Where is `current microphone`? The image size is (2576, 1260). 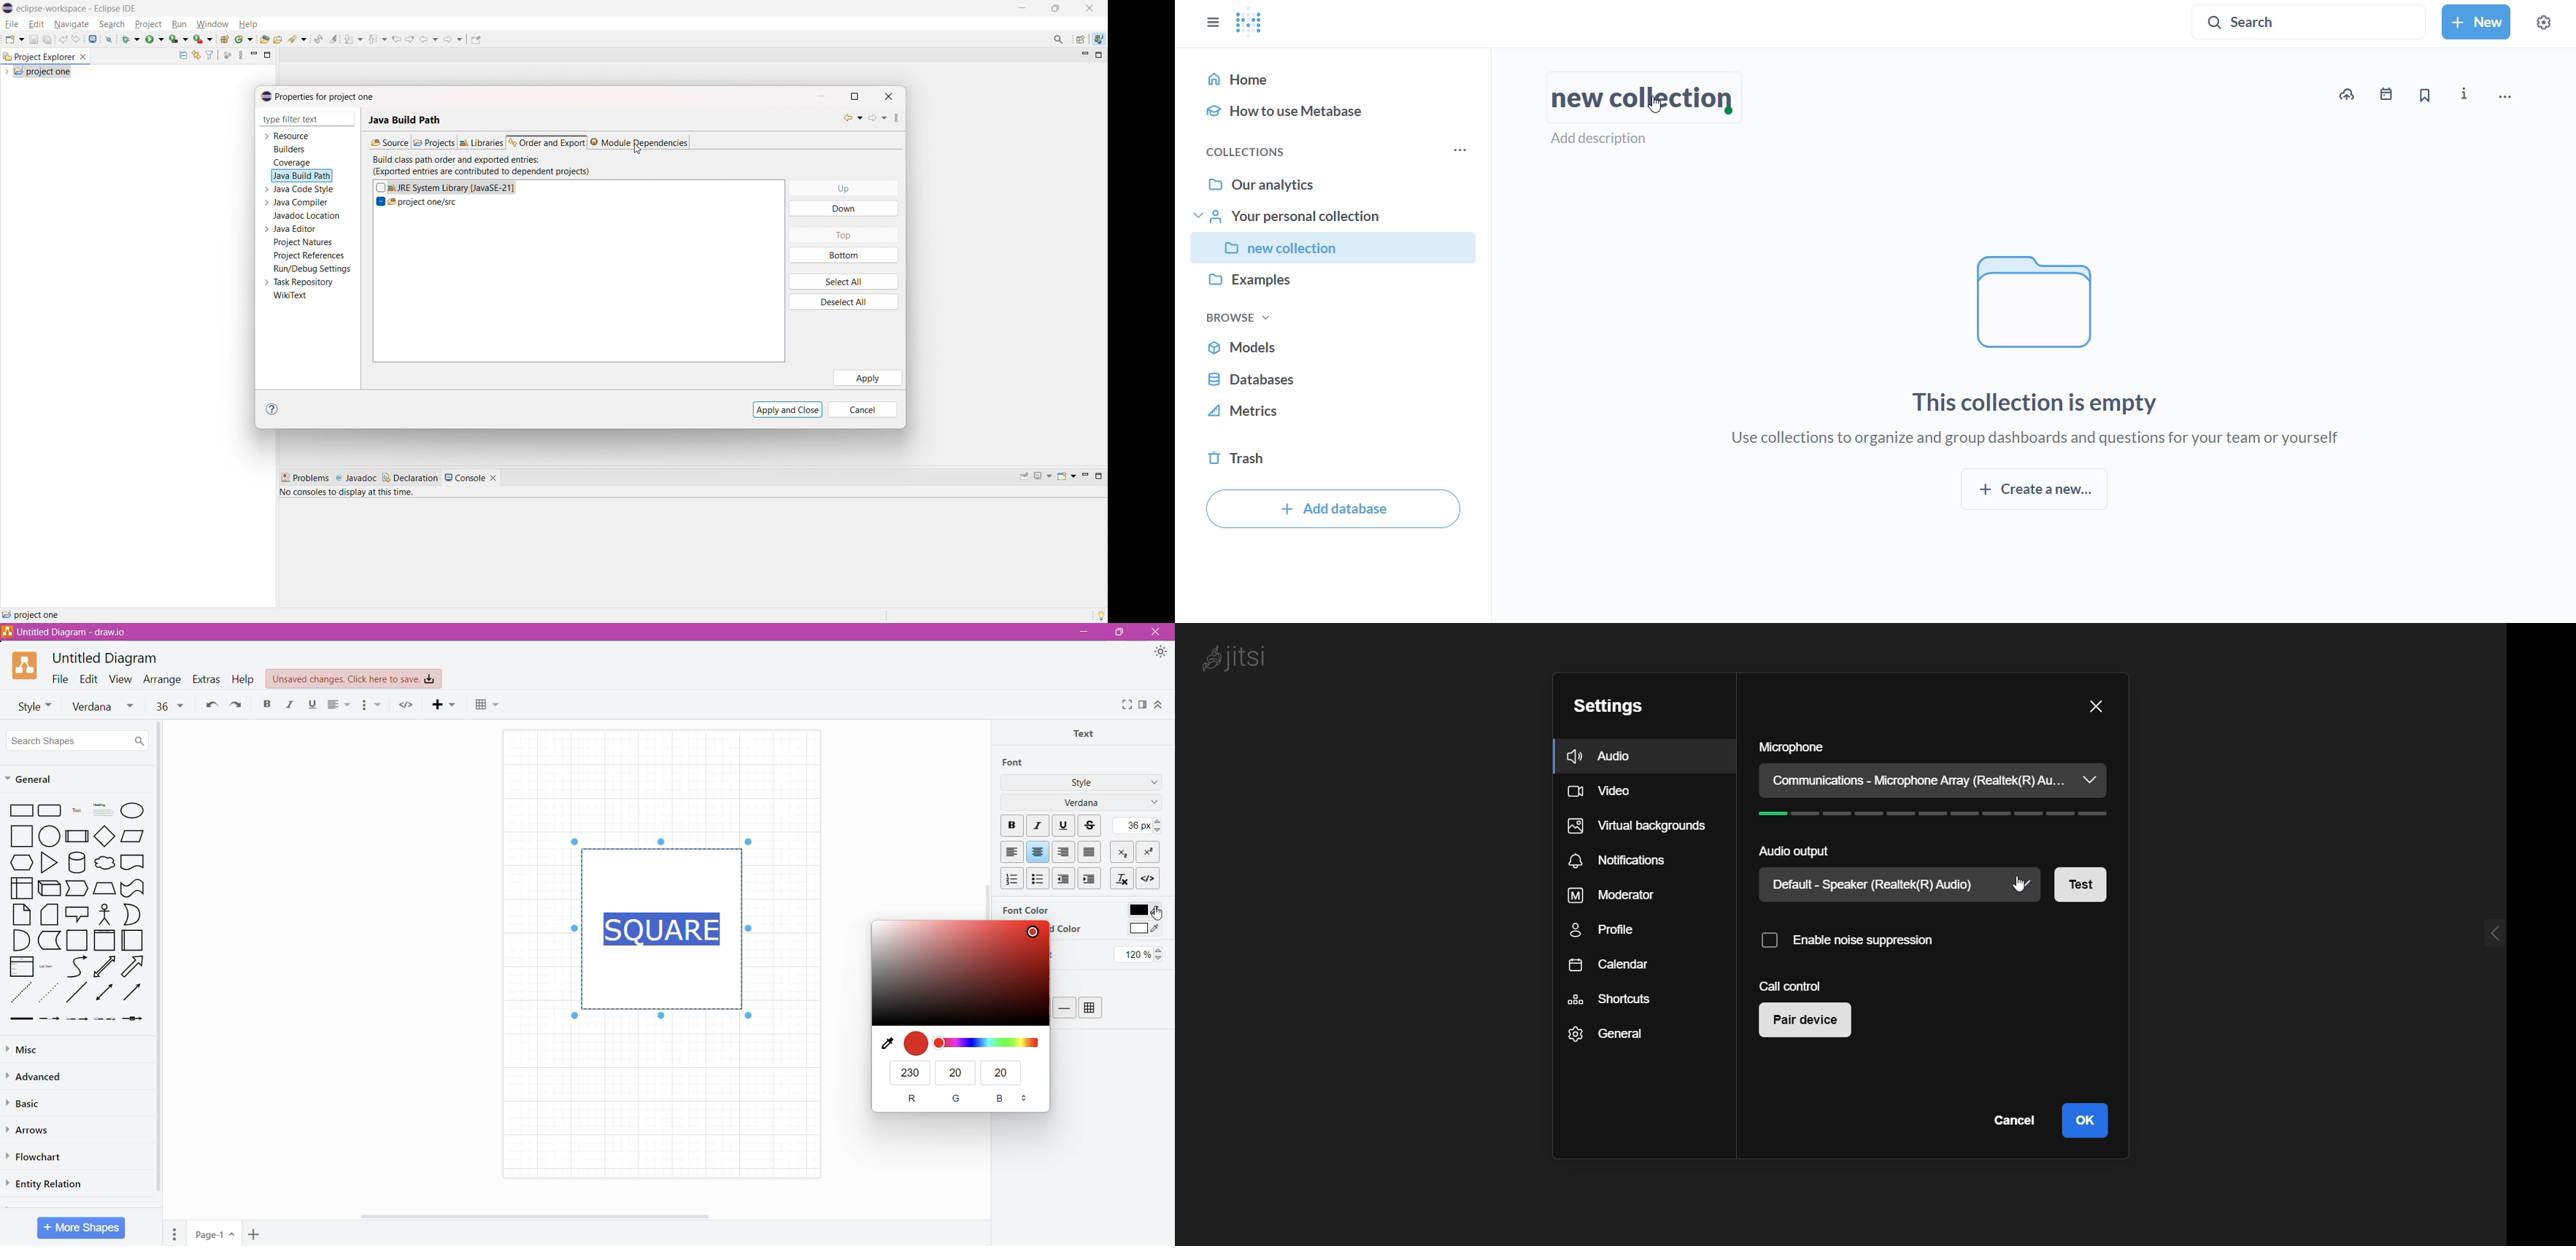
current microphone is located at coordinates (1917, 781).